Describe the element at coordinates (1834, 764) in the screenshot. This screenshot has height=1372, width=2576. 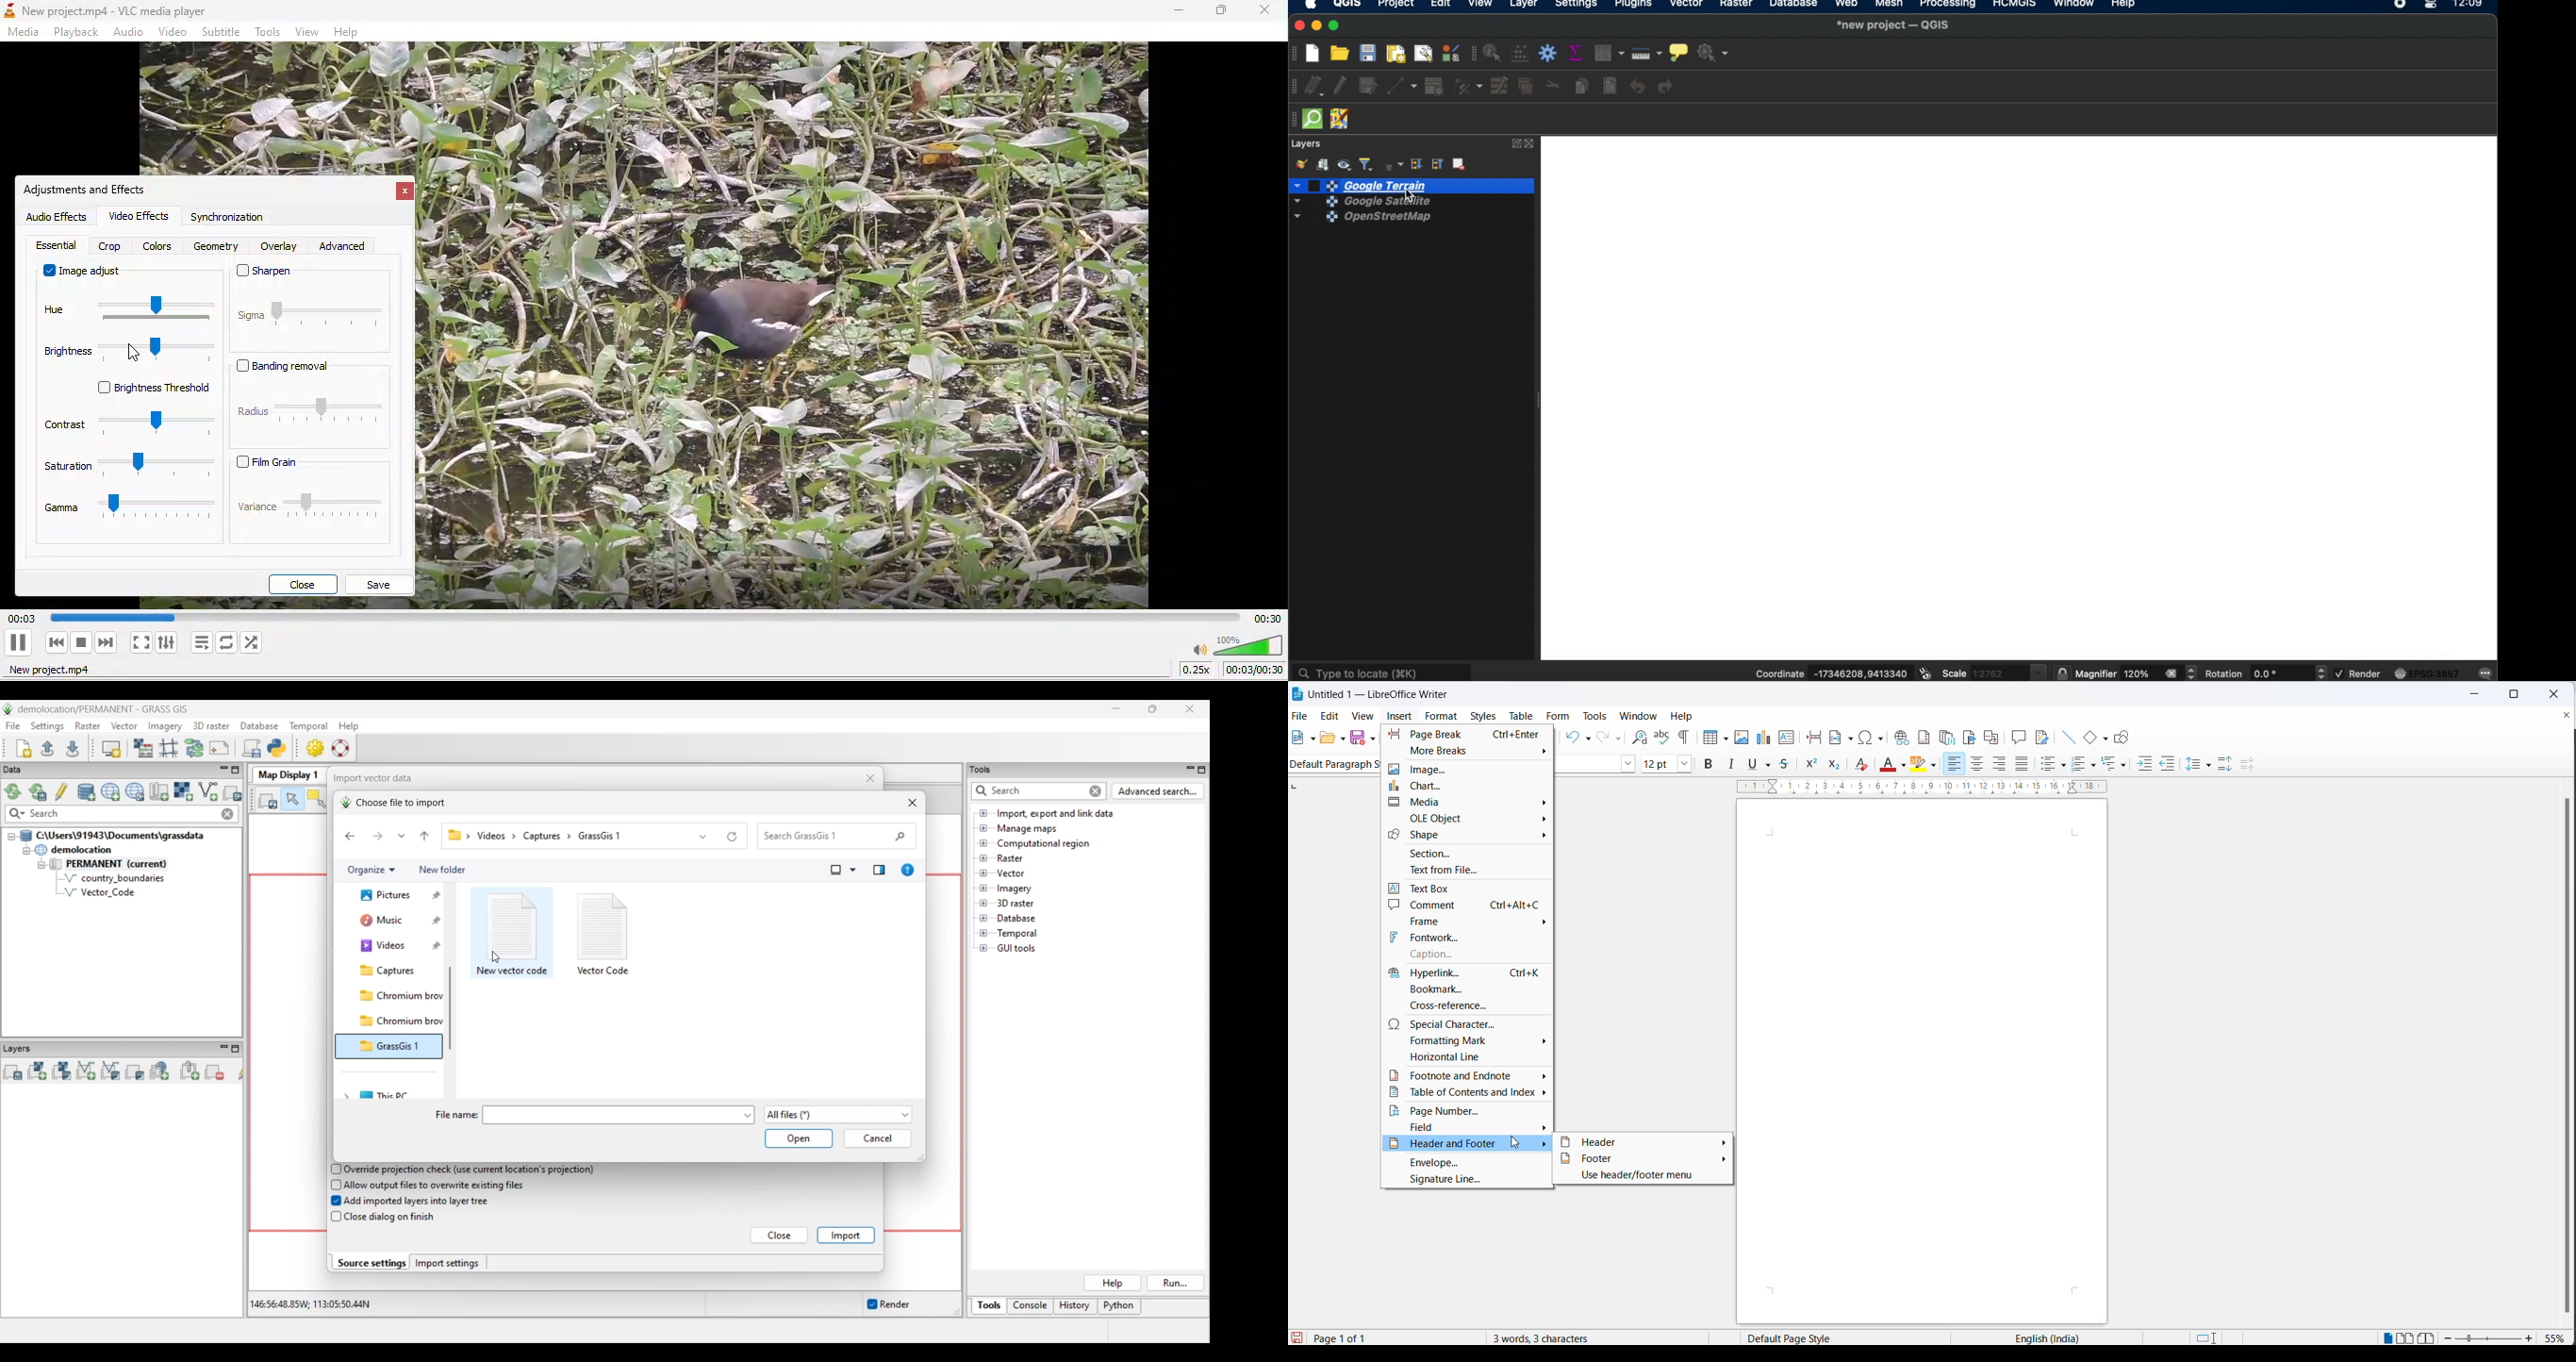
I see `subscript` at that location.